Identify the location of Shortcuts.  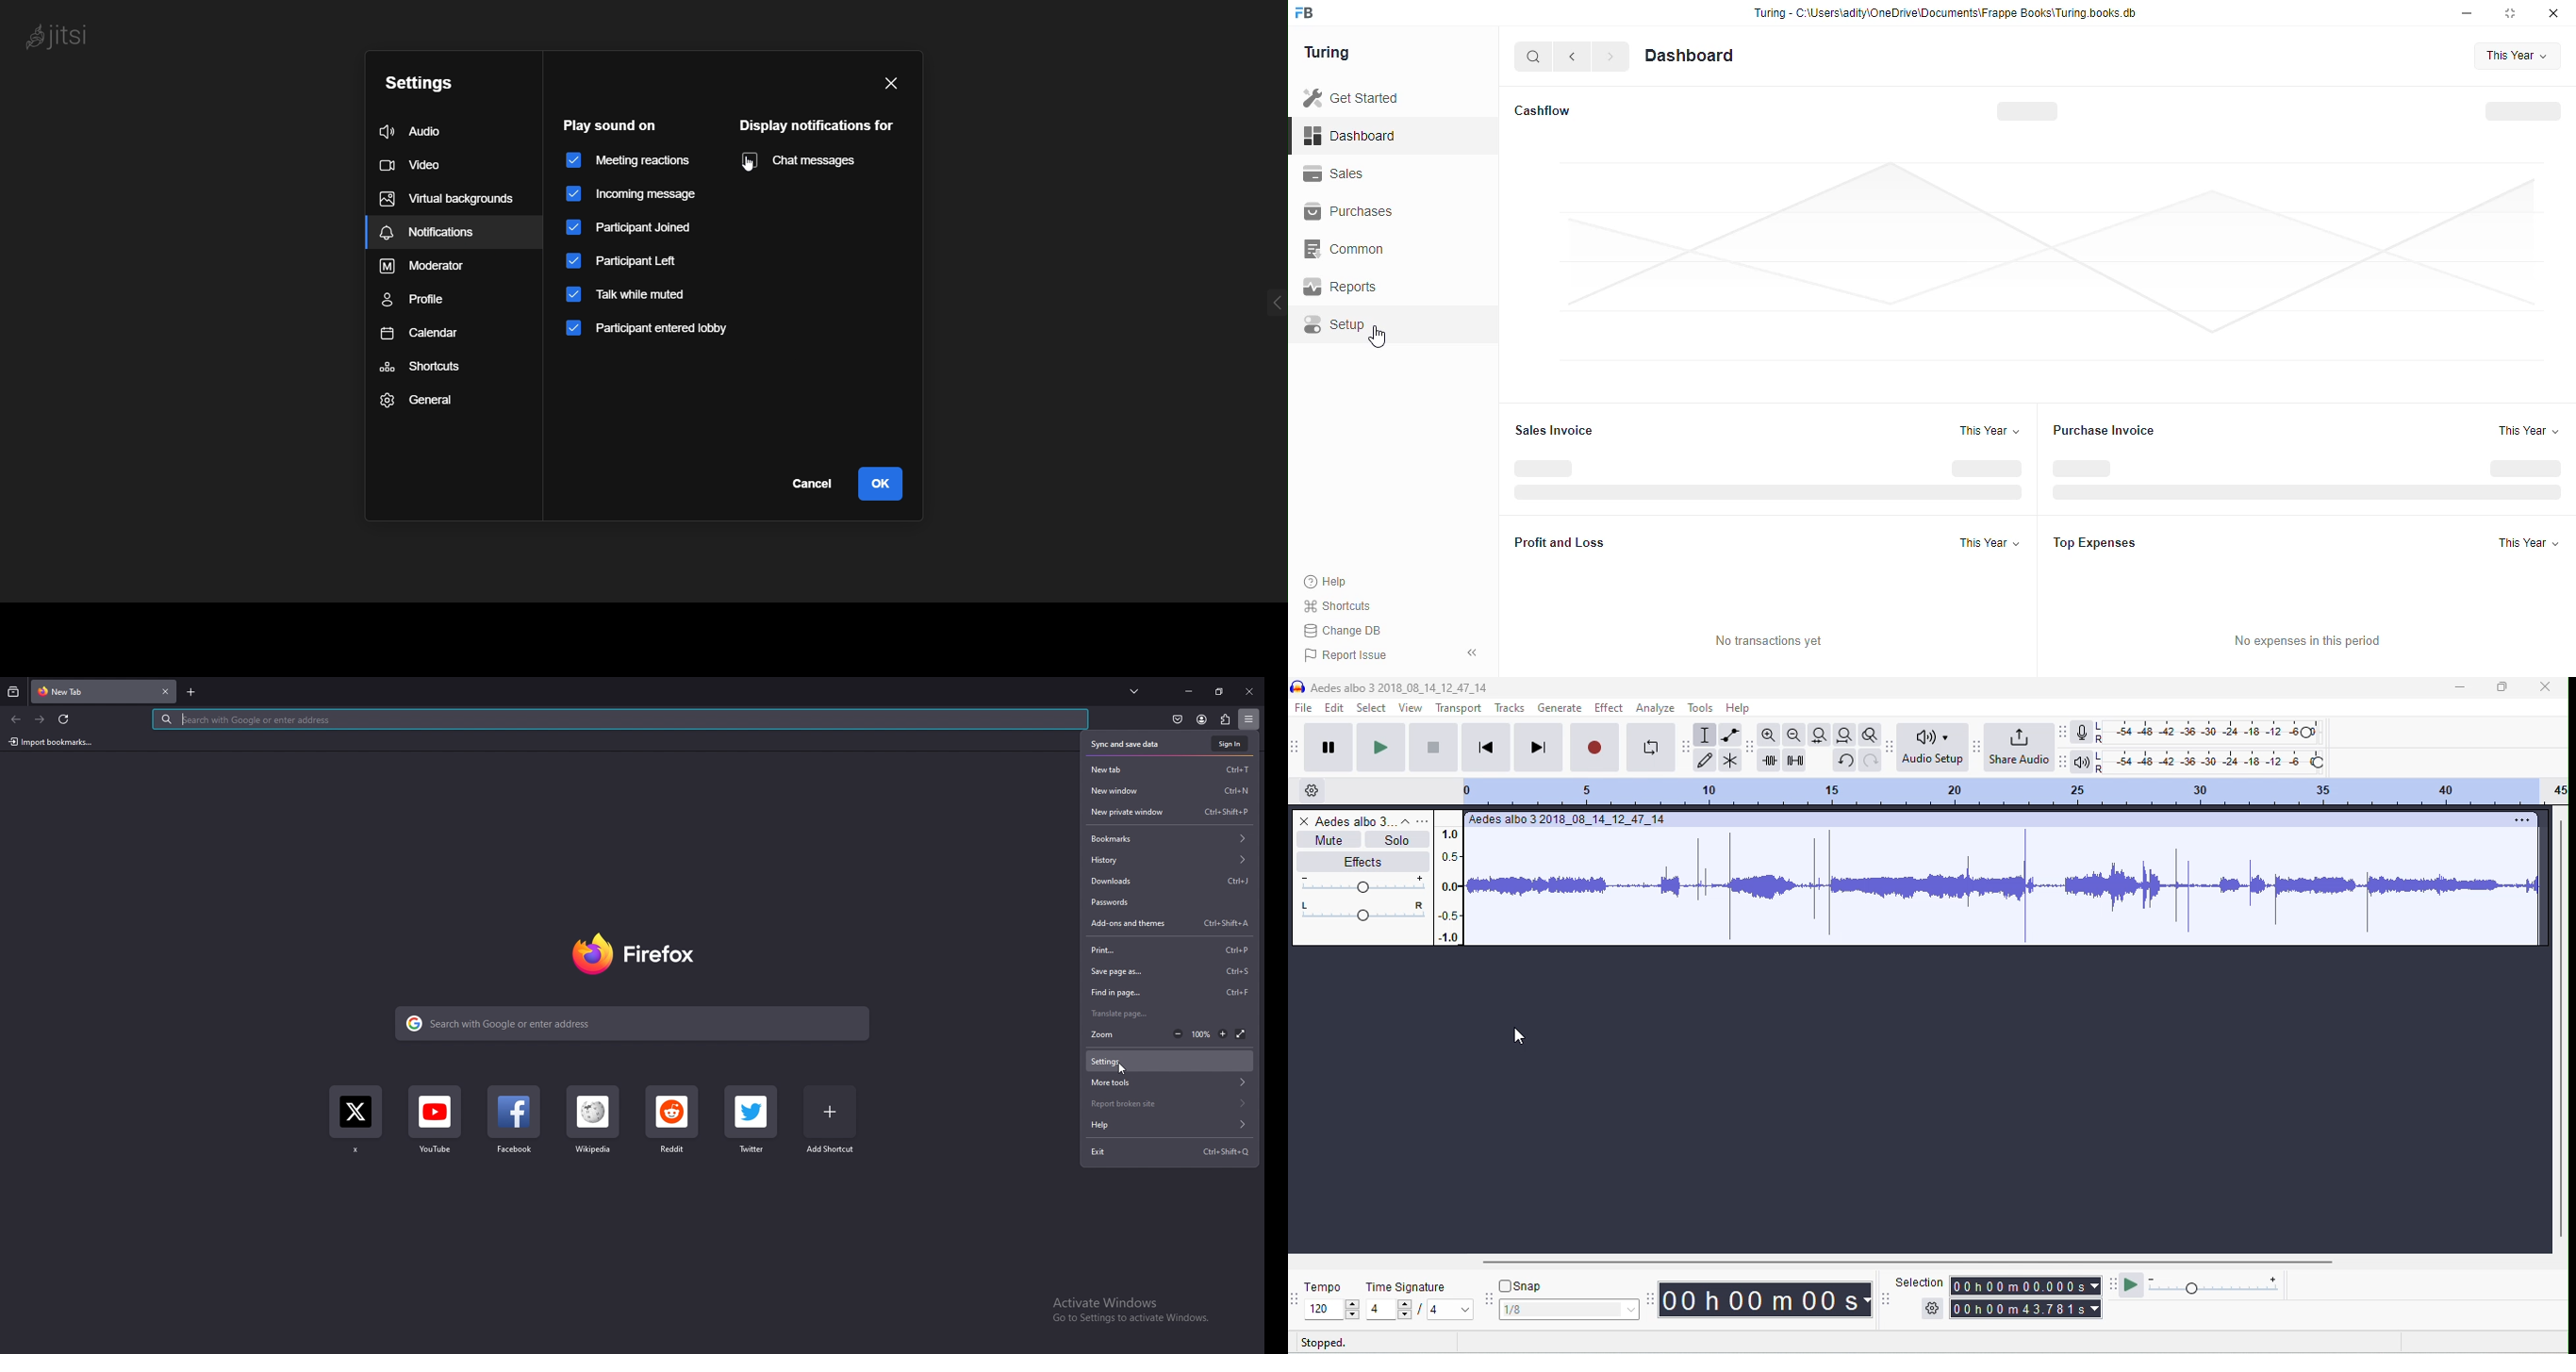
(1342, 605).